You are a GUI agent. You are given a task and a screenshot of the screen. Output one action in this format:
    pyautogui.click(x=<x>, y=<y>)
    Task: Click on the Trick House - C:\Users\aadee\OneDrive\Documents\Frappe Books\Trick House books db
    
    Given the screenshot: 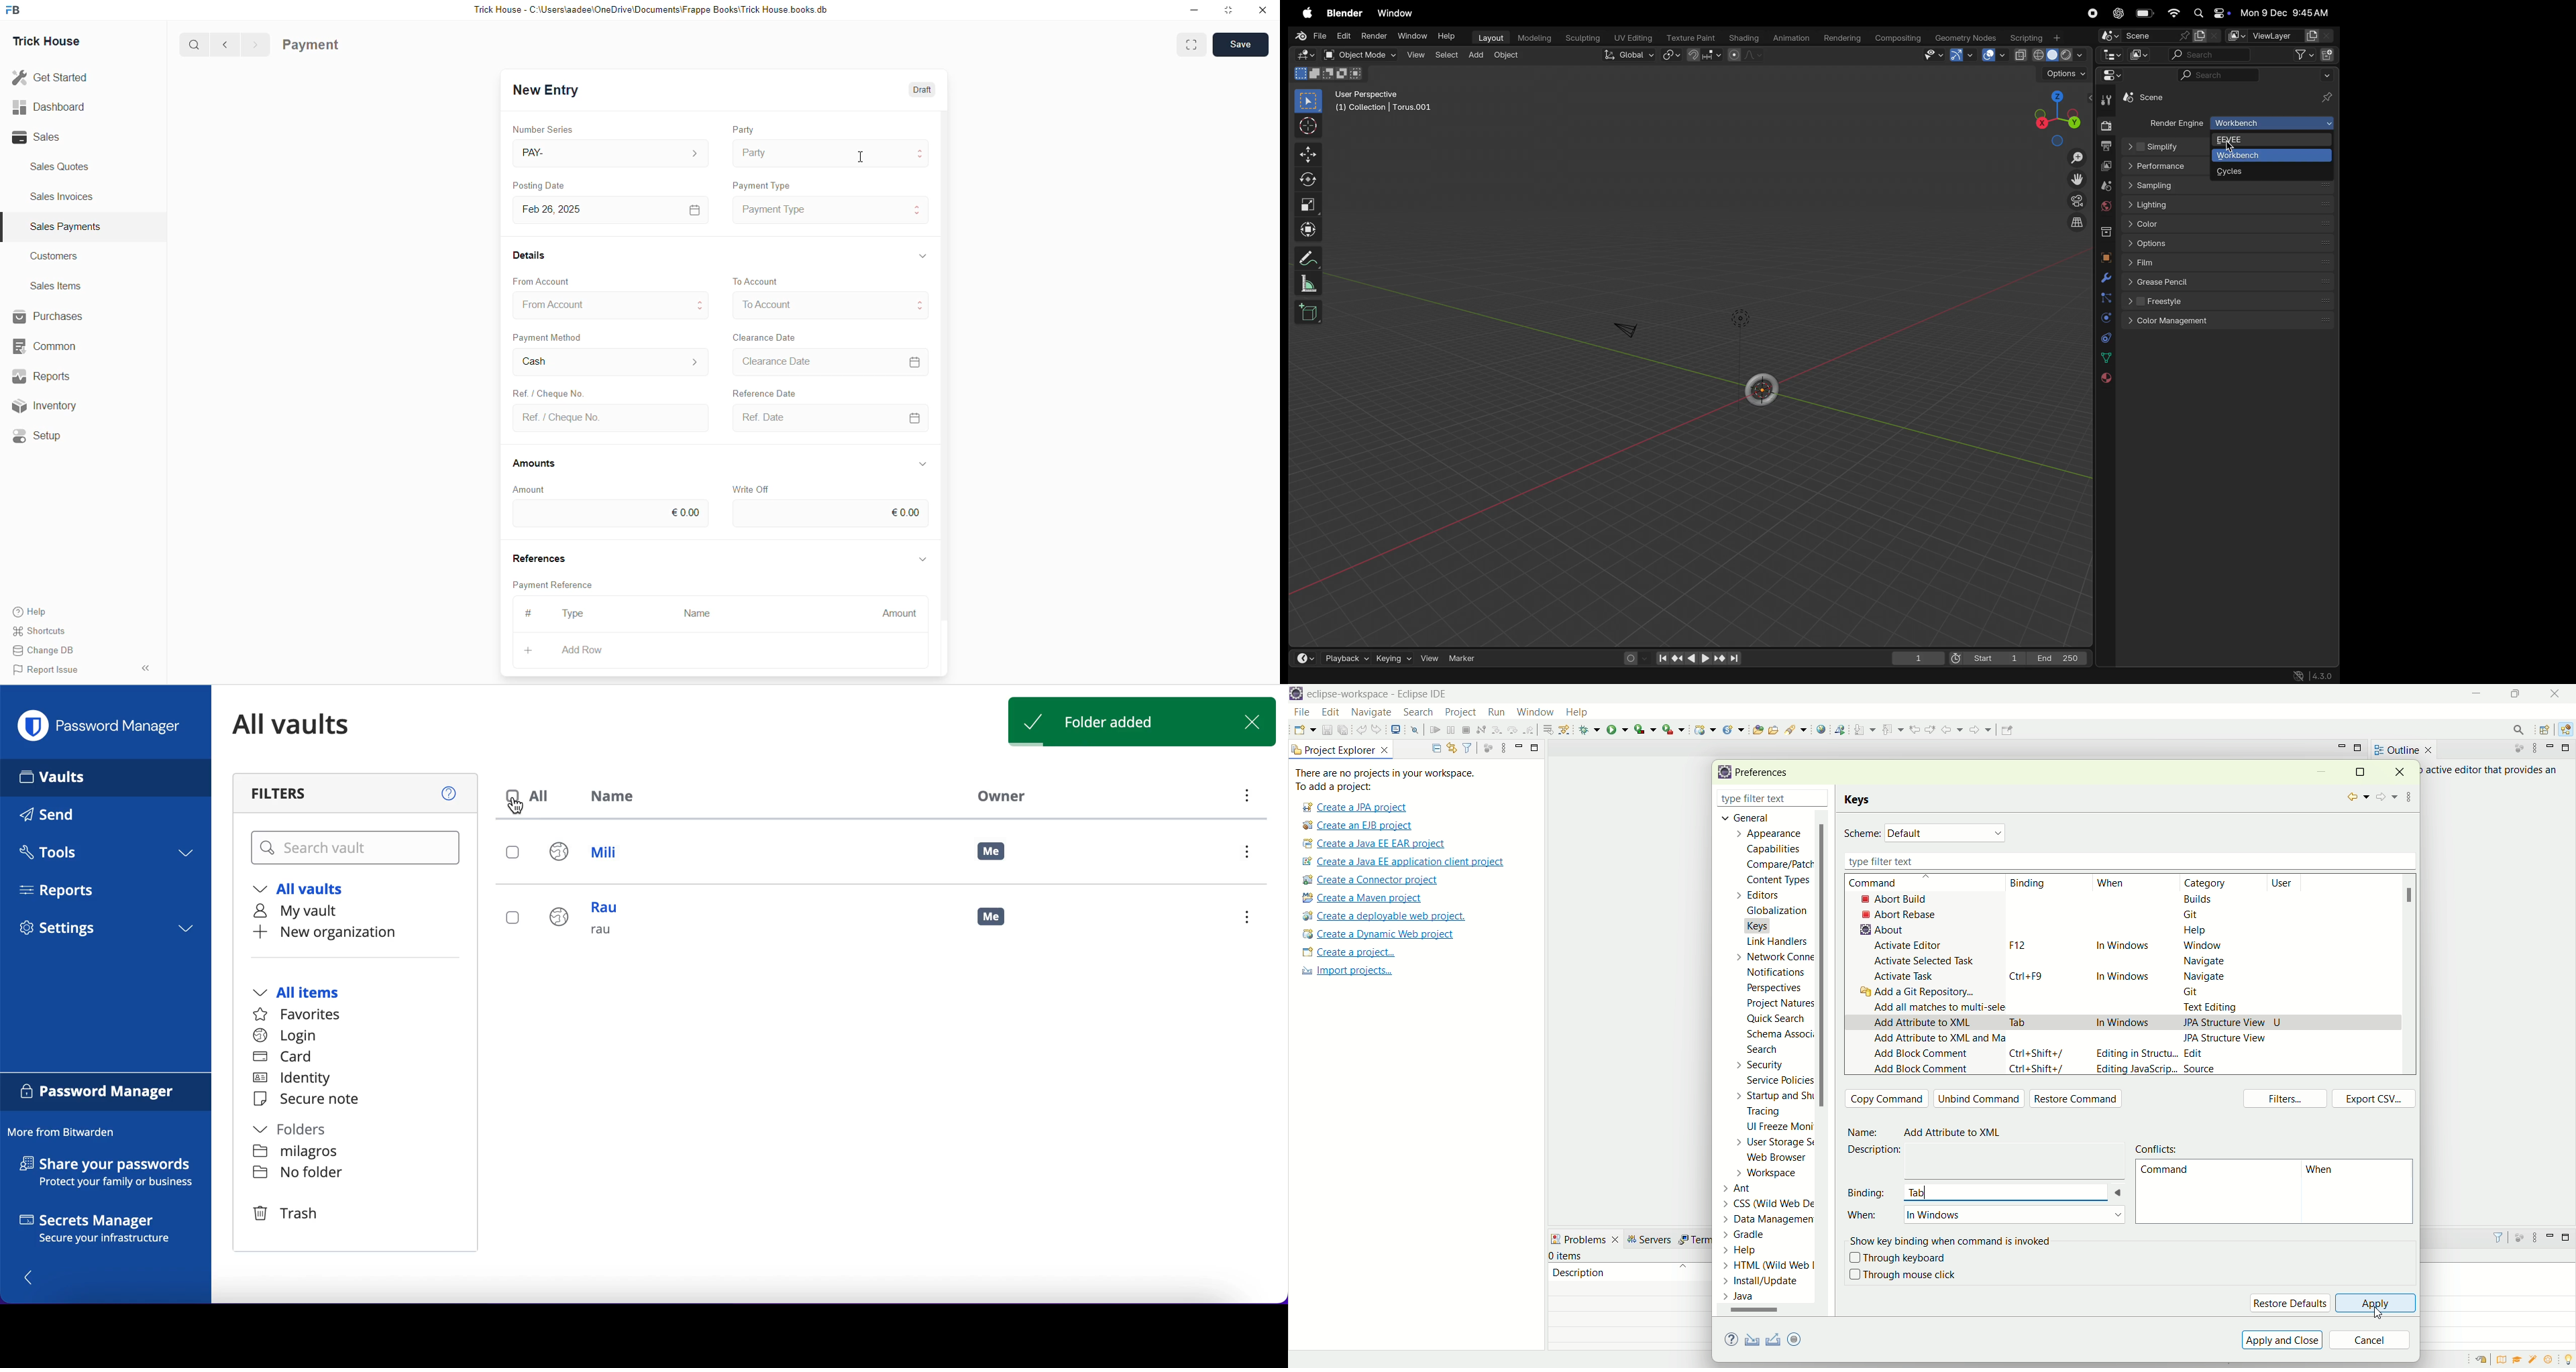 What is the action you would take?
    pyautogui.click(x=652, y=10)
    